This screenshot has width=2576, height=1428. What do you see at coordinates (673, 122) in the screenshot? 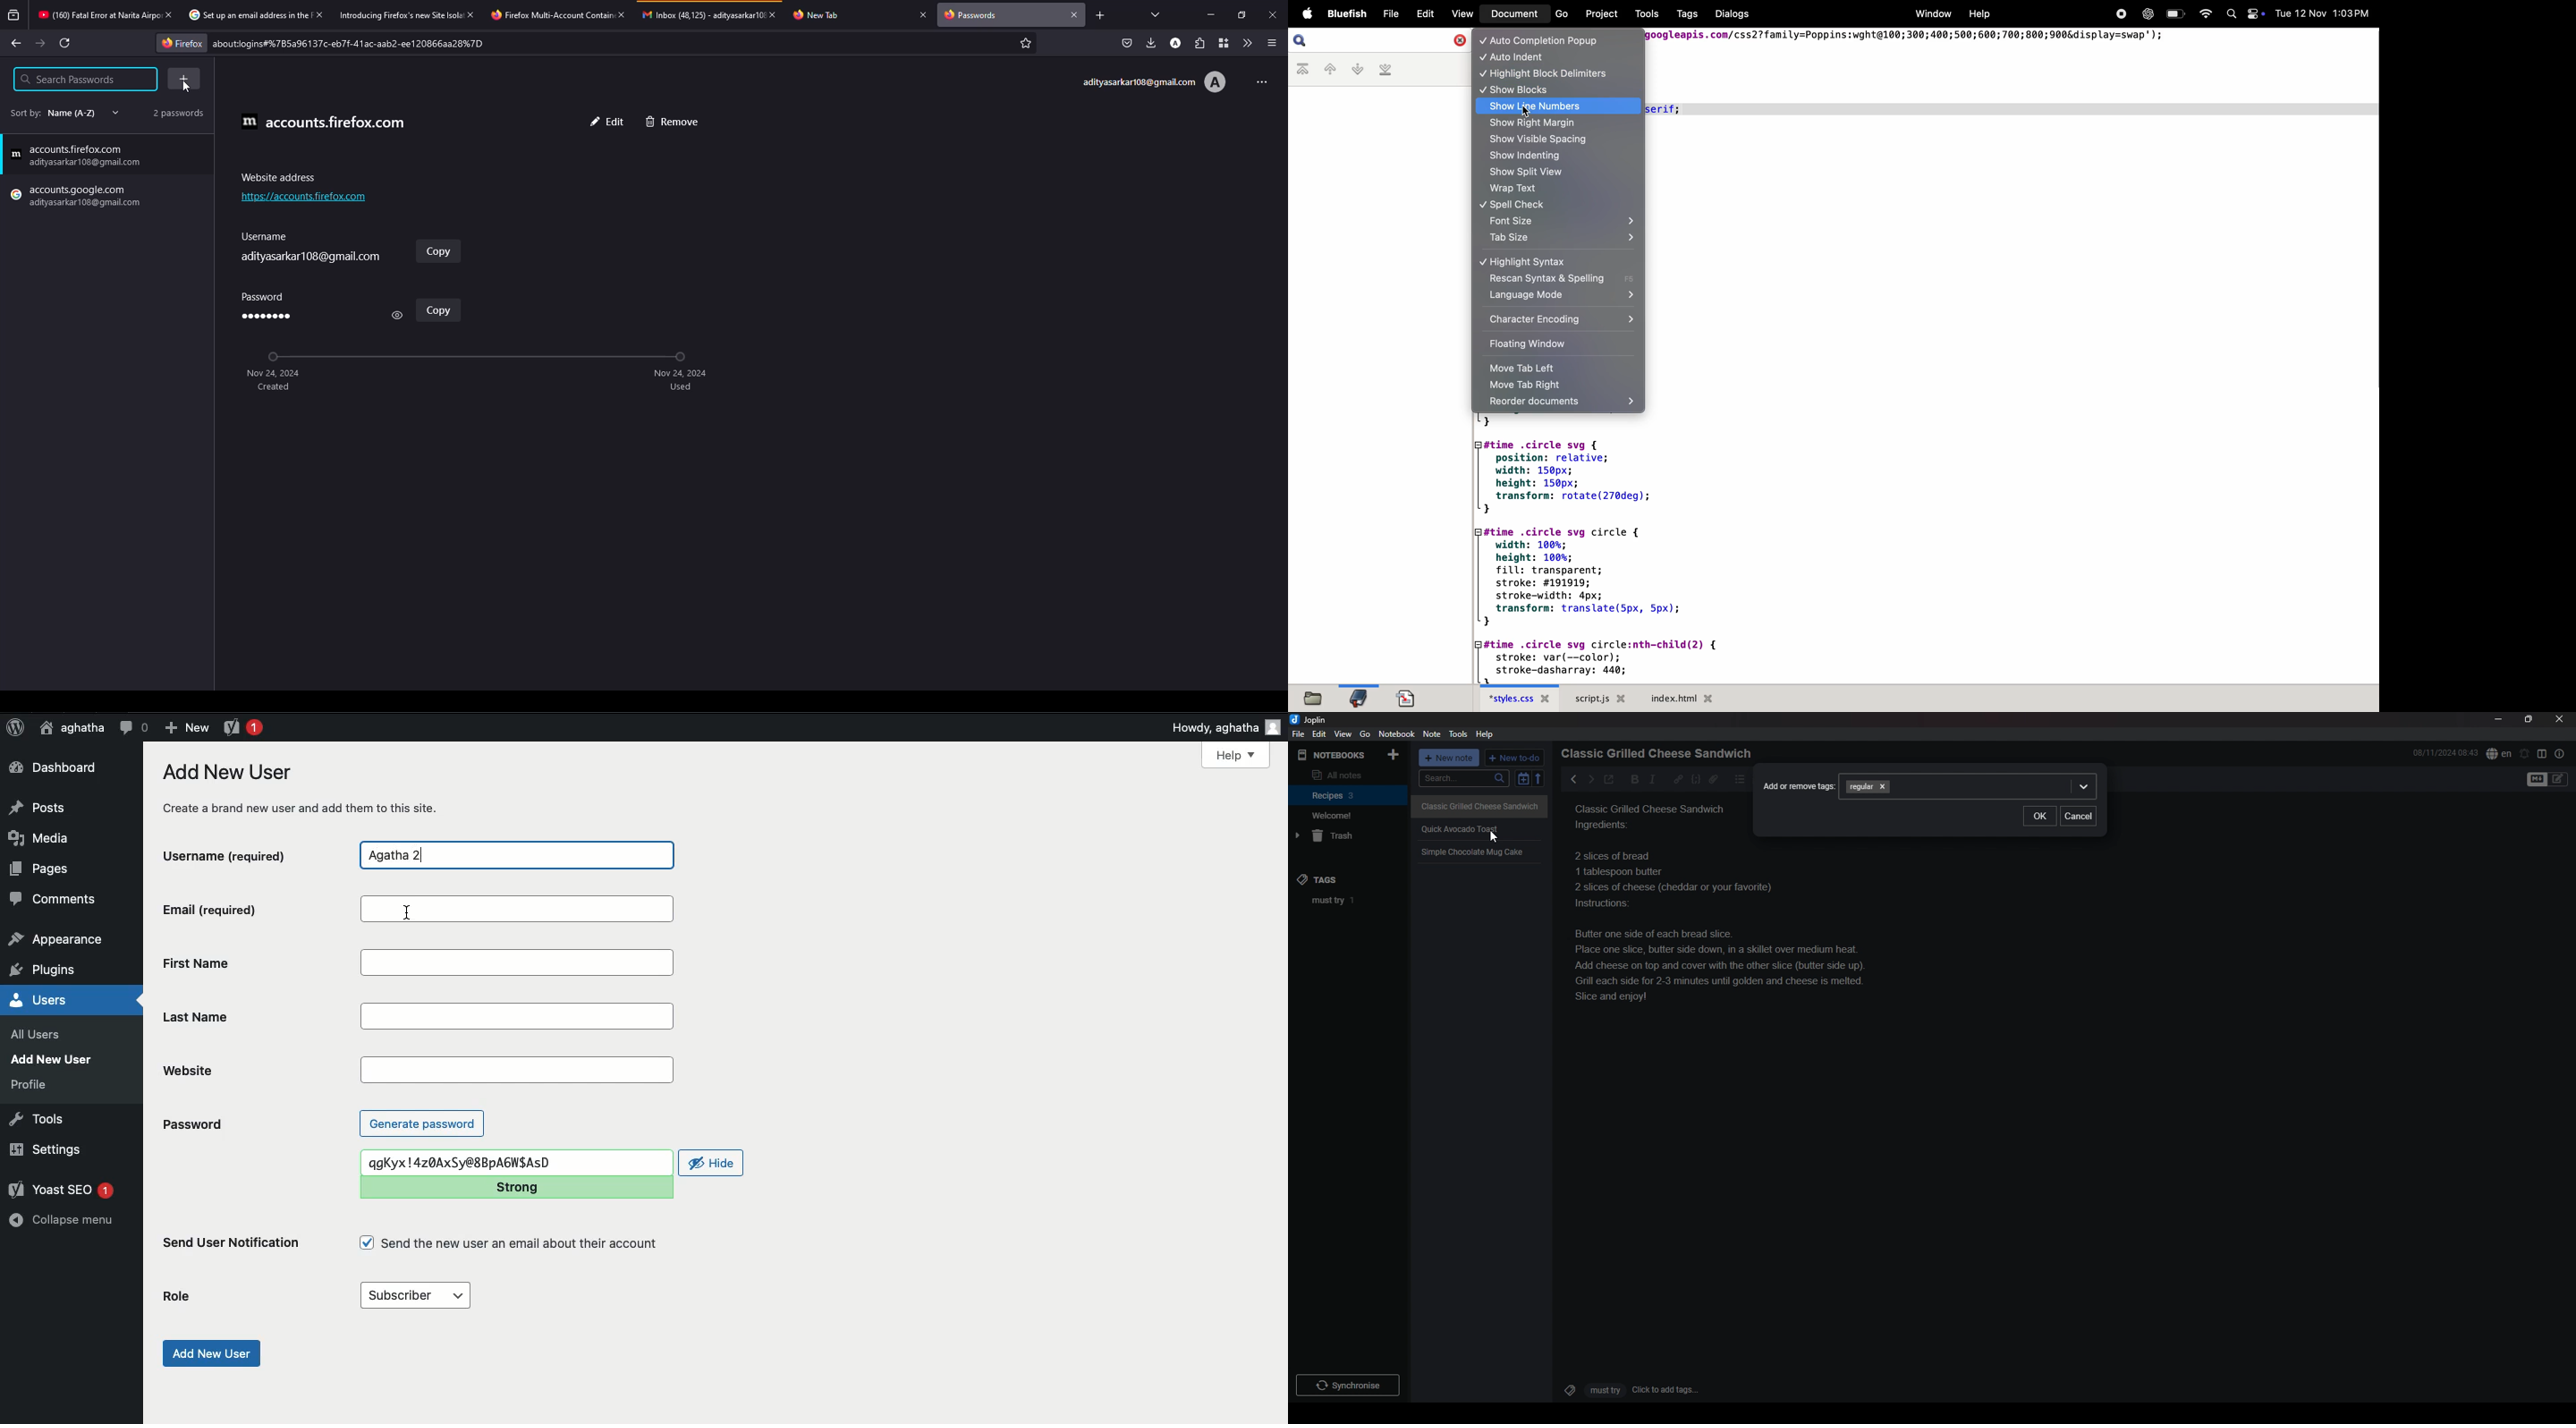
I see `remove` at bounding box center [673, 122].